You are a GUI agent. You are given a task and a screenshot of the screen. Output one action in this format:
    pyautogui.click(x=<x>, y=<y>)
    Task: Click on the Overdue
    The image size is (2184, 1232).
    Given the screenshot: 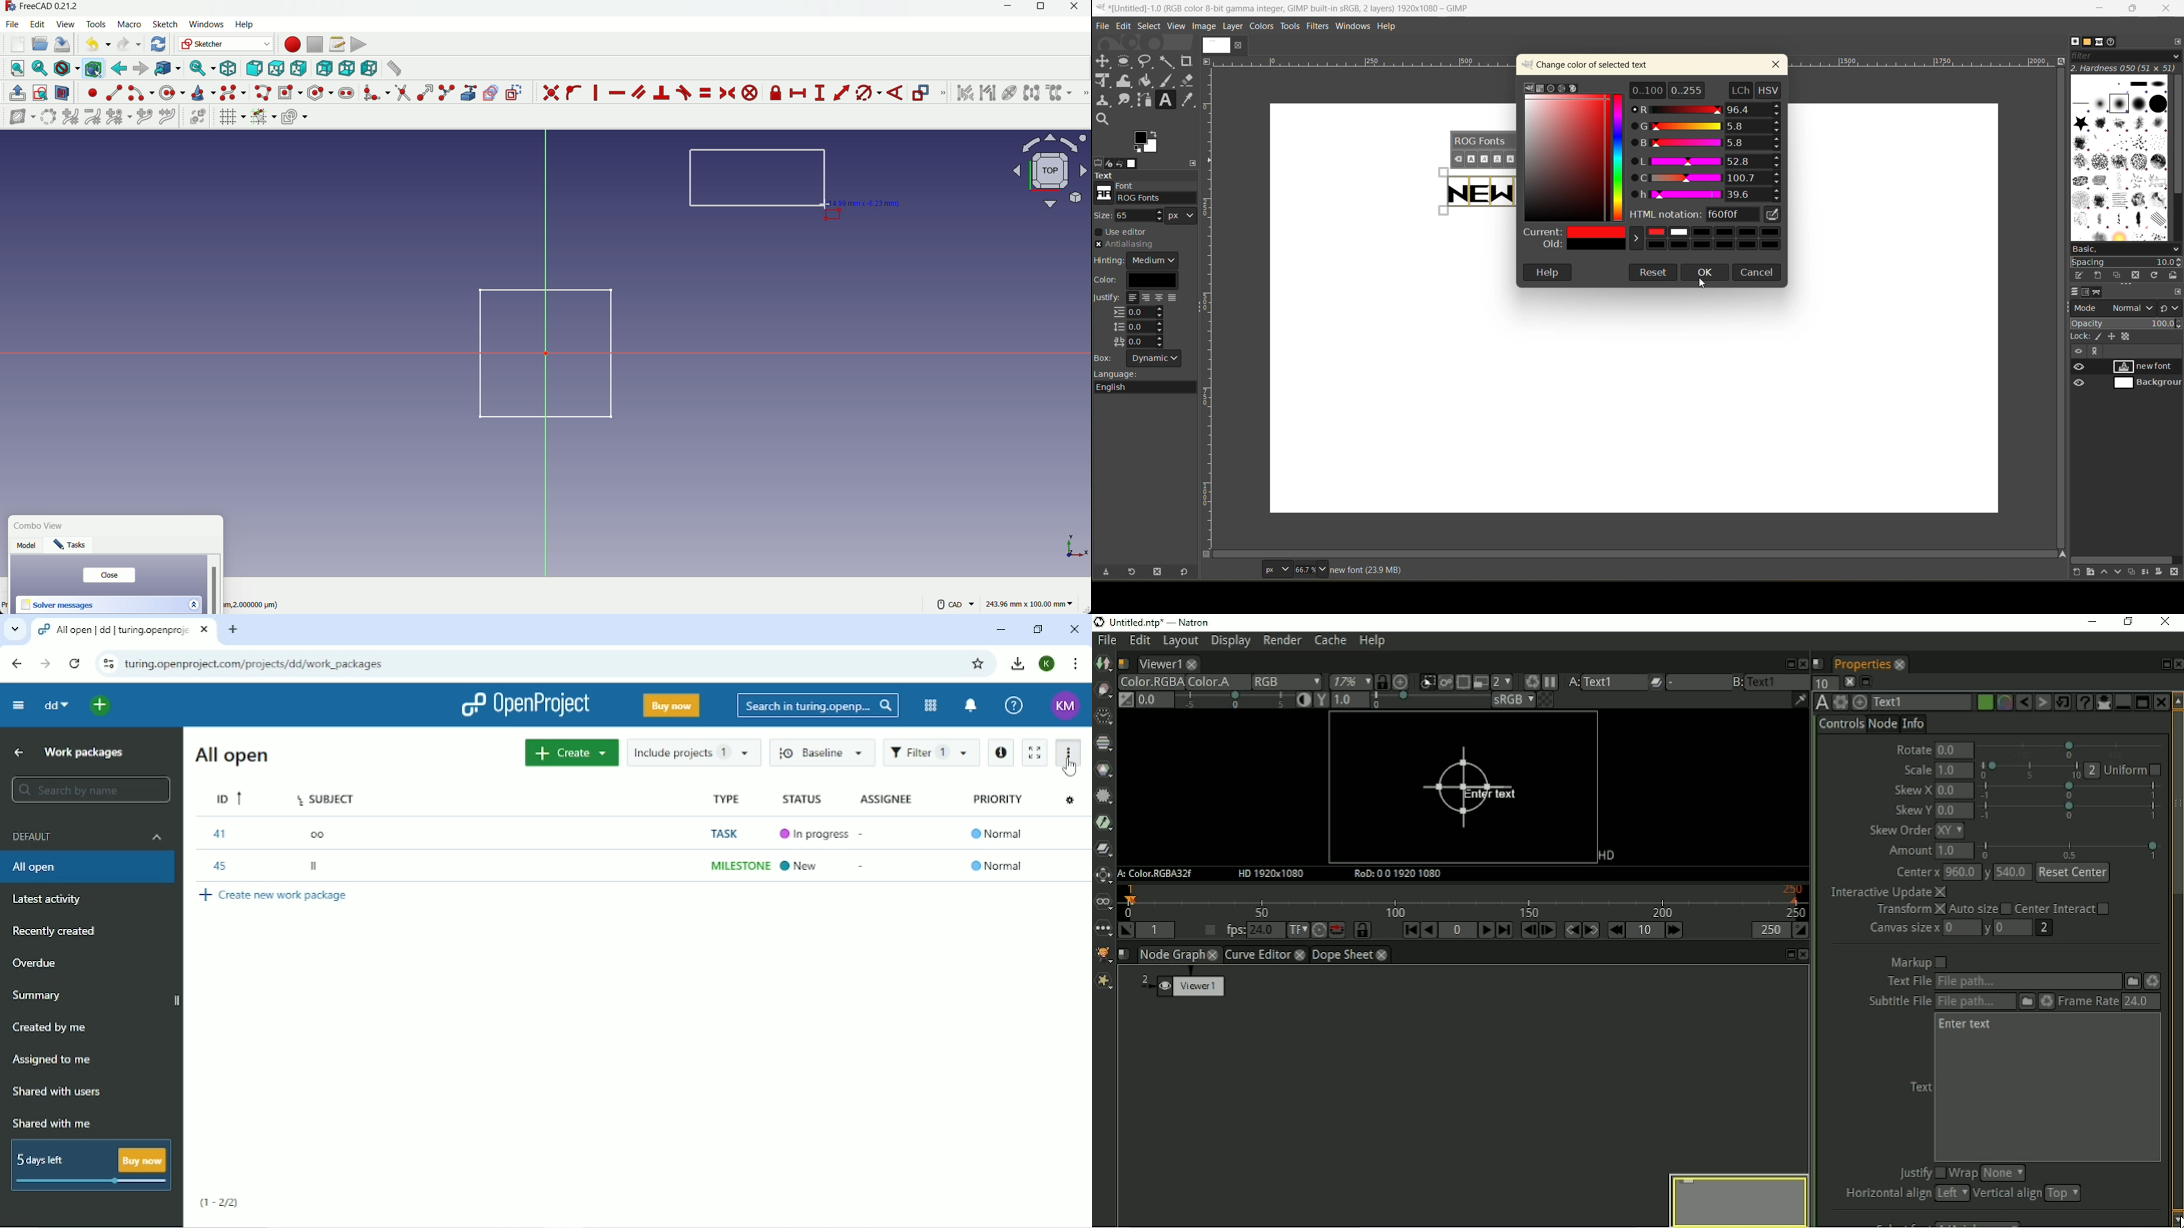 What is the action you would take?
    pyautogui.click(x=36, y=962)
    